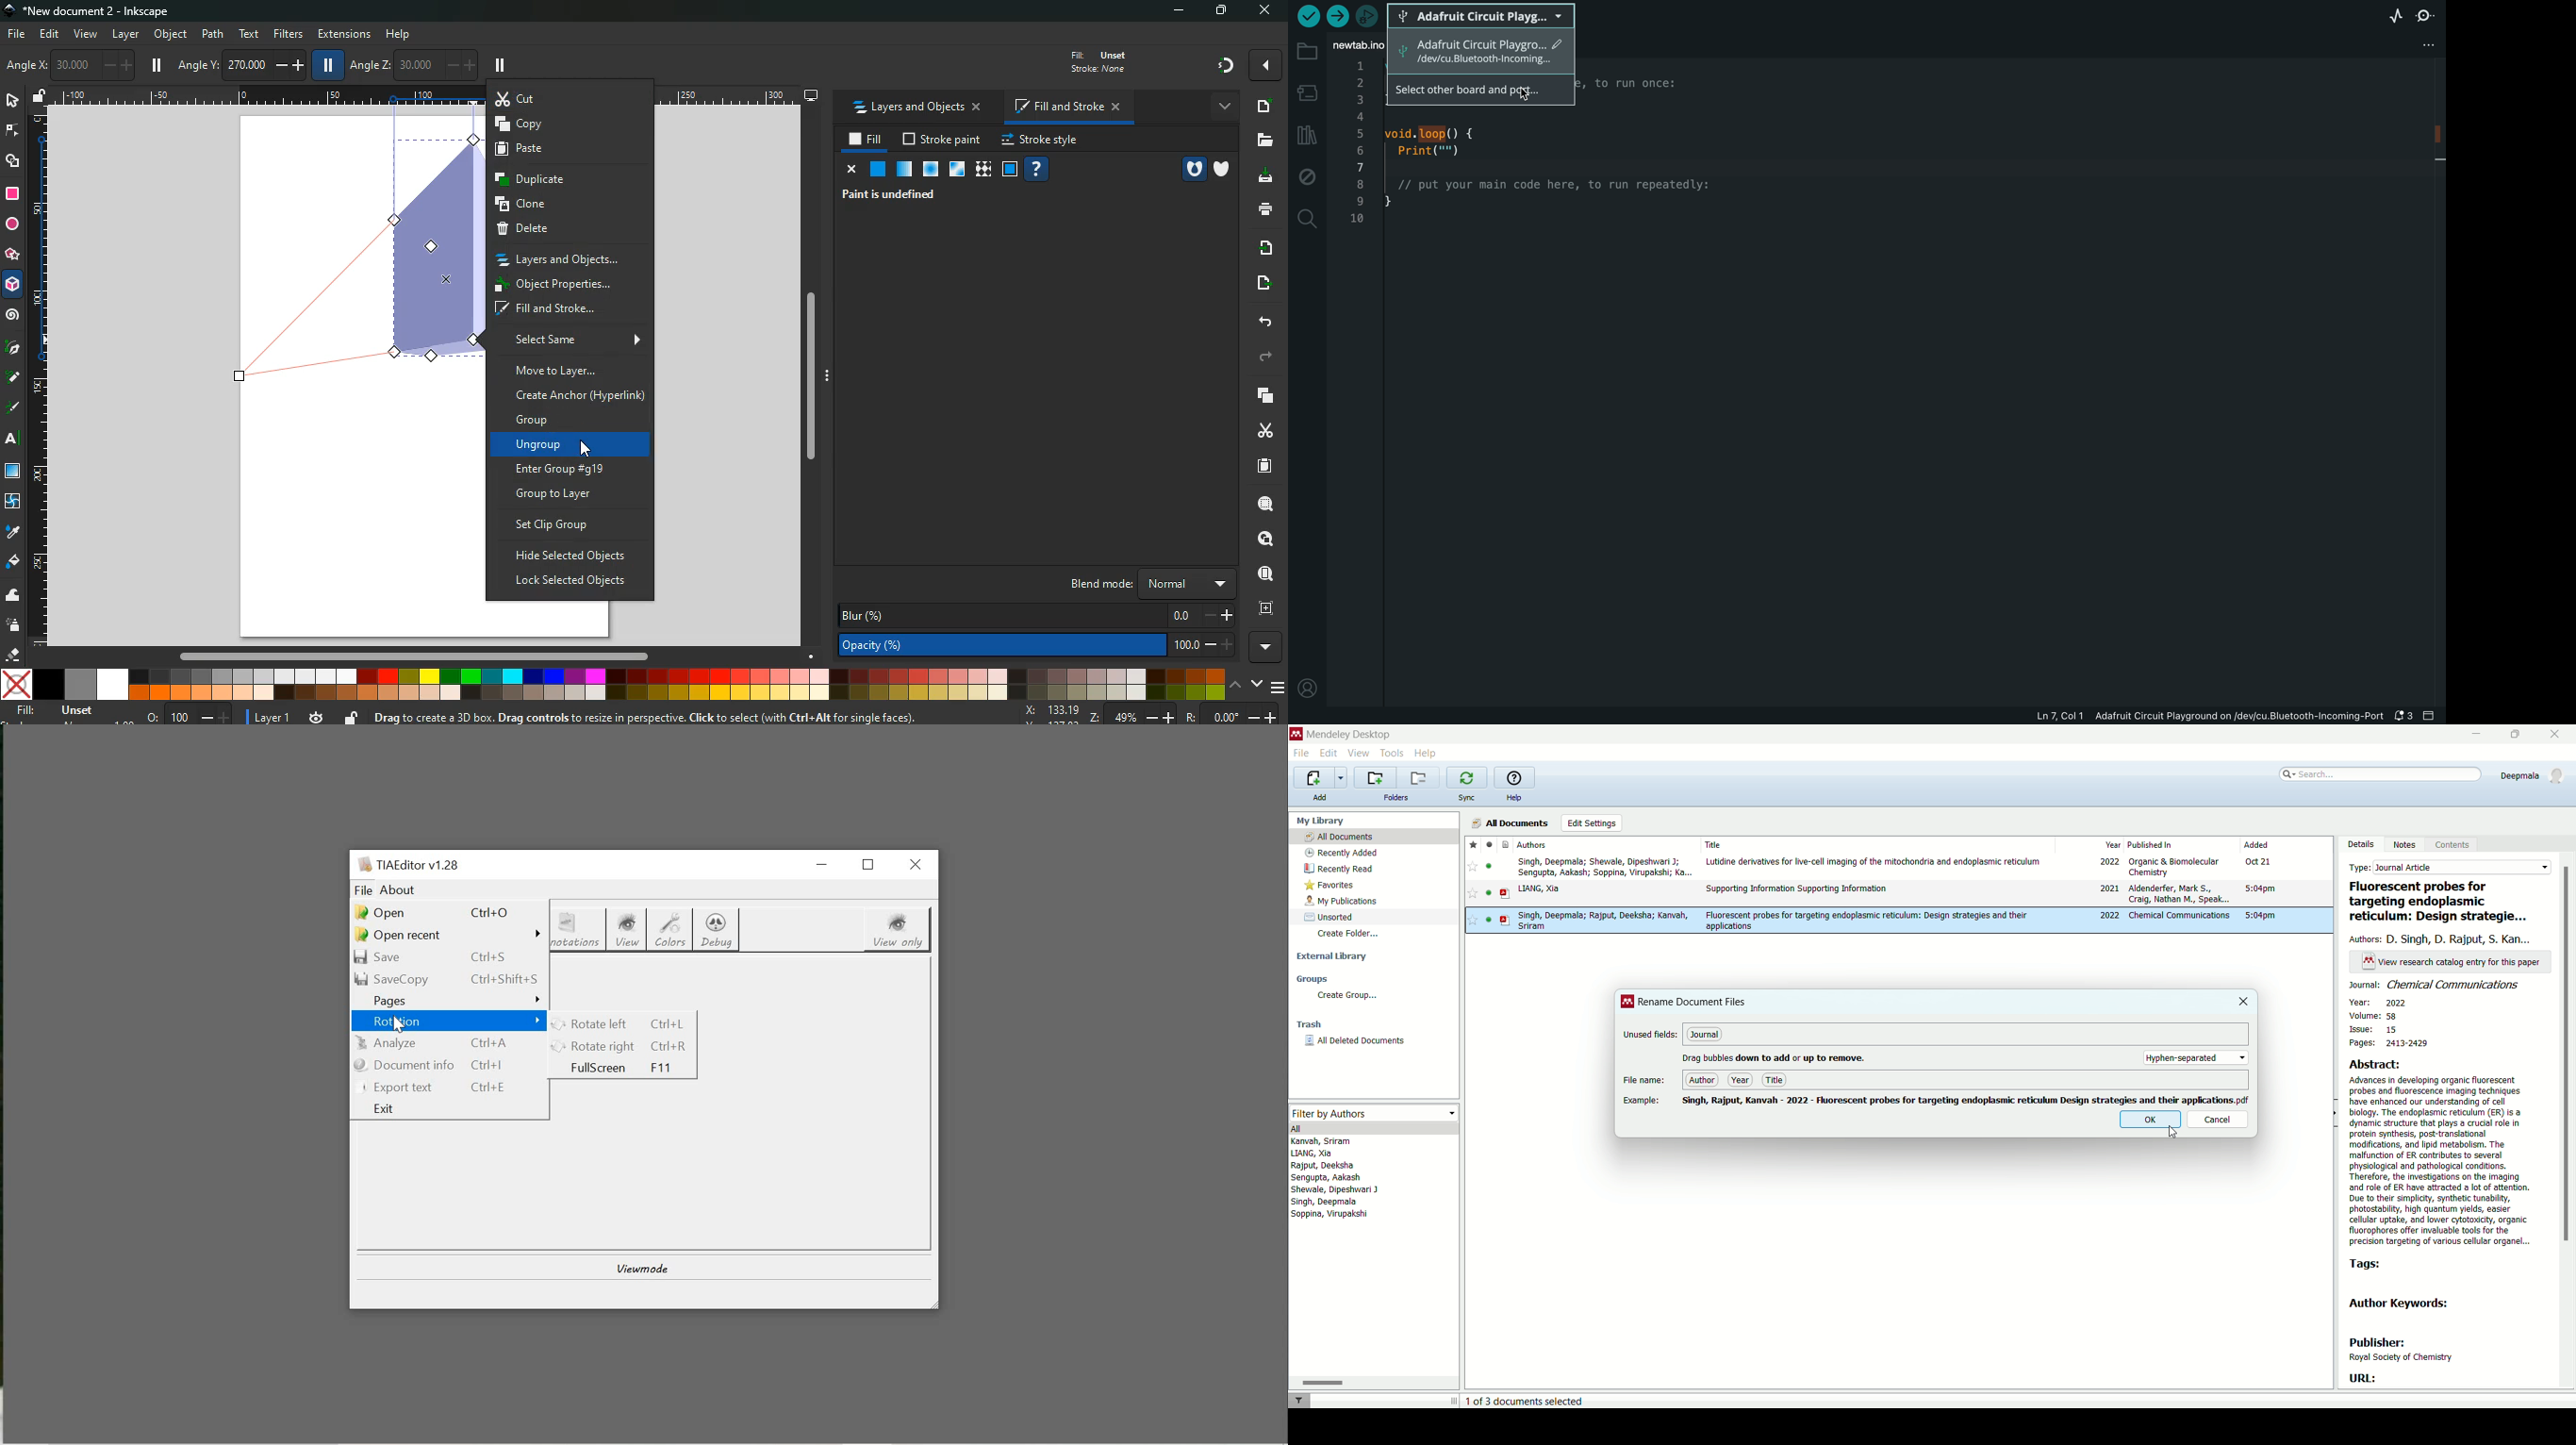 This screenshot has height=1456, width=2576. What do you see at coordinates (1651, 1035) in the screenshot?
I see `unused fields` at bounding box center [1651, 1035].